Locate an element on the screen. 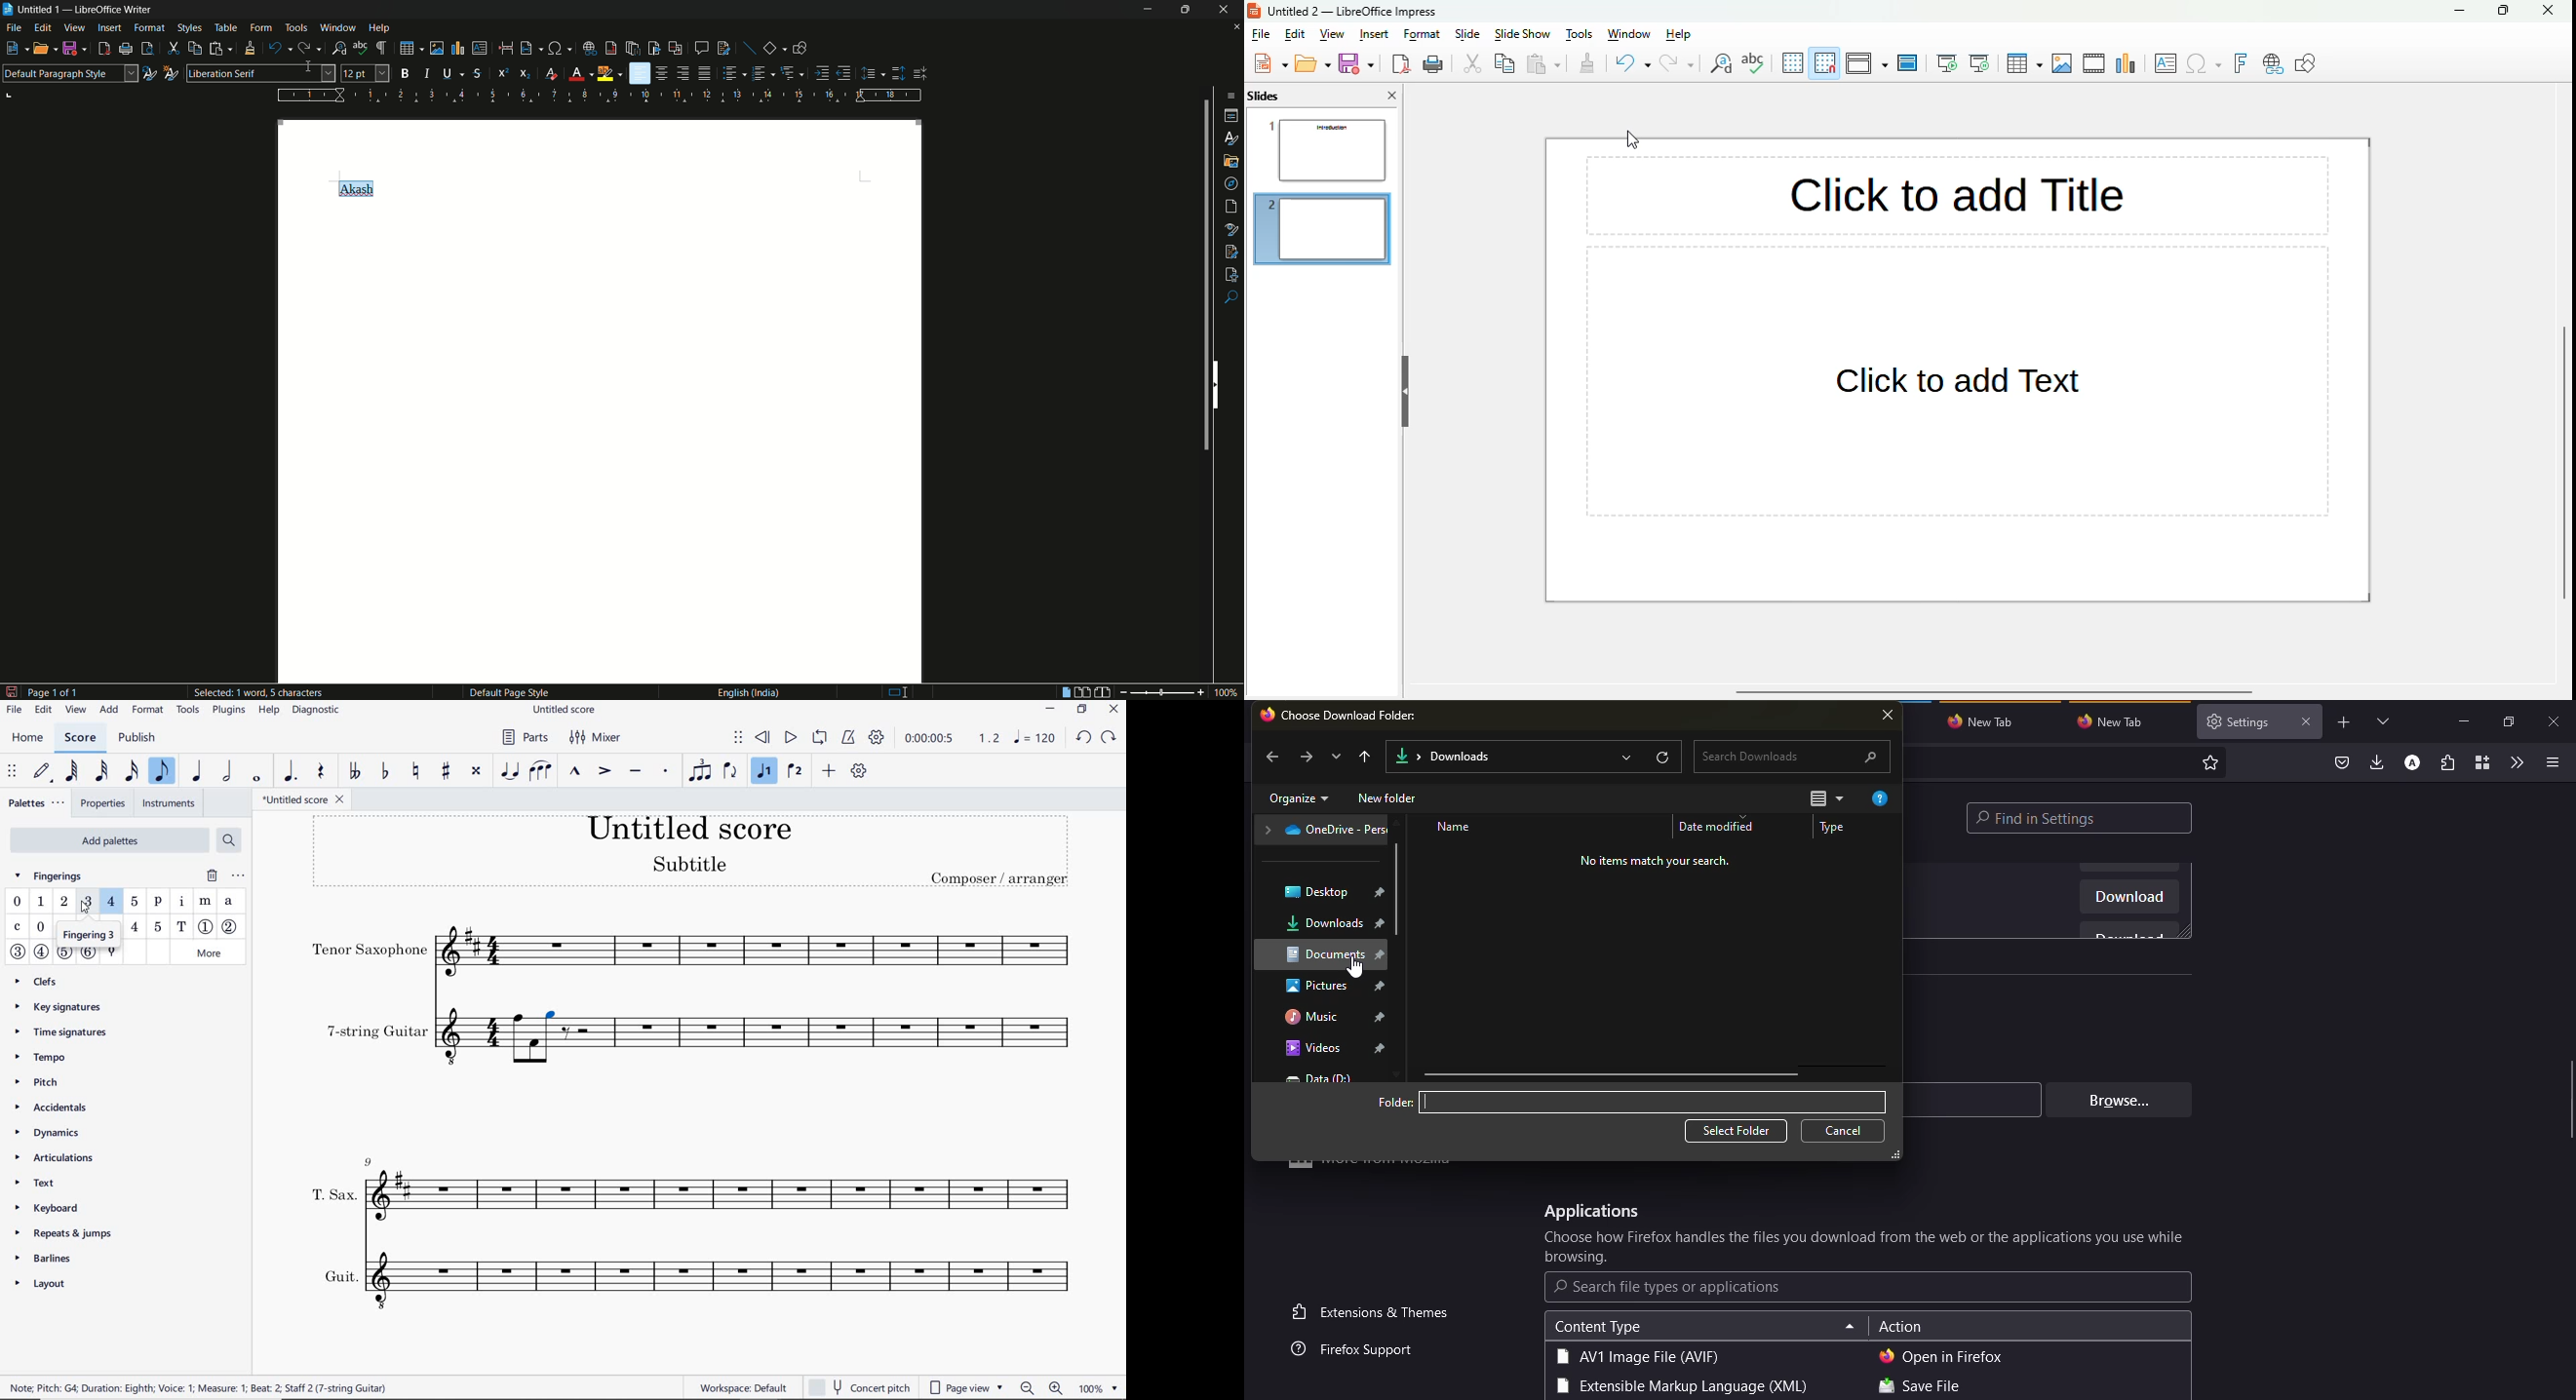  location is located at coordinates (1323, 953).